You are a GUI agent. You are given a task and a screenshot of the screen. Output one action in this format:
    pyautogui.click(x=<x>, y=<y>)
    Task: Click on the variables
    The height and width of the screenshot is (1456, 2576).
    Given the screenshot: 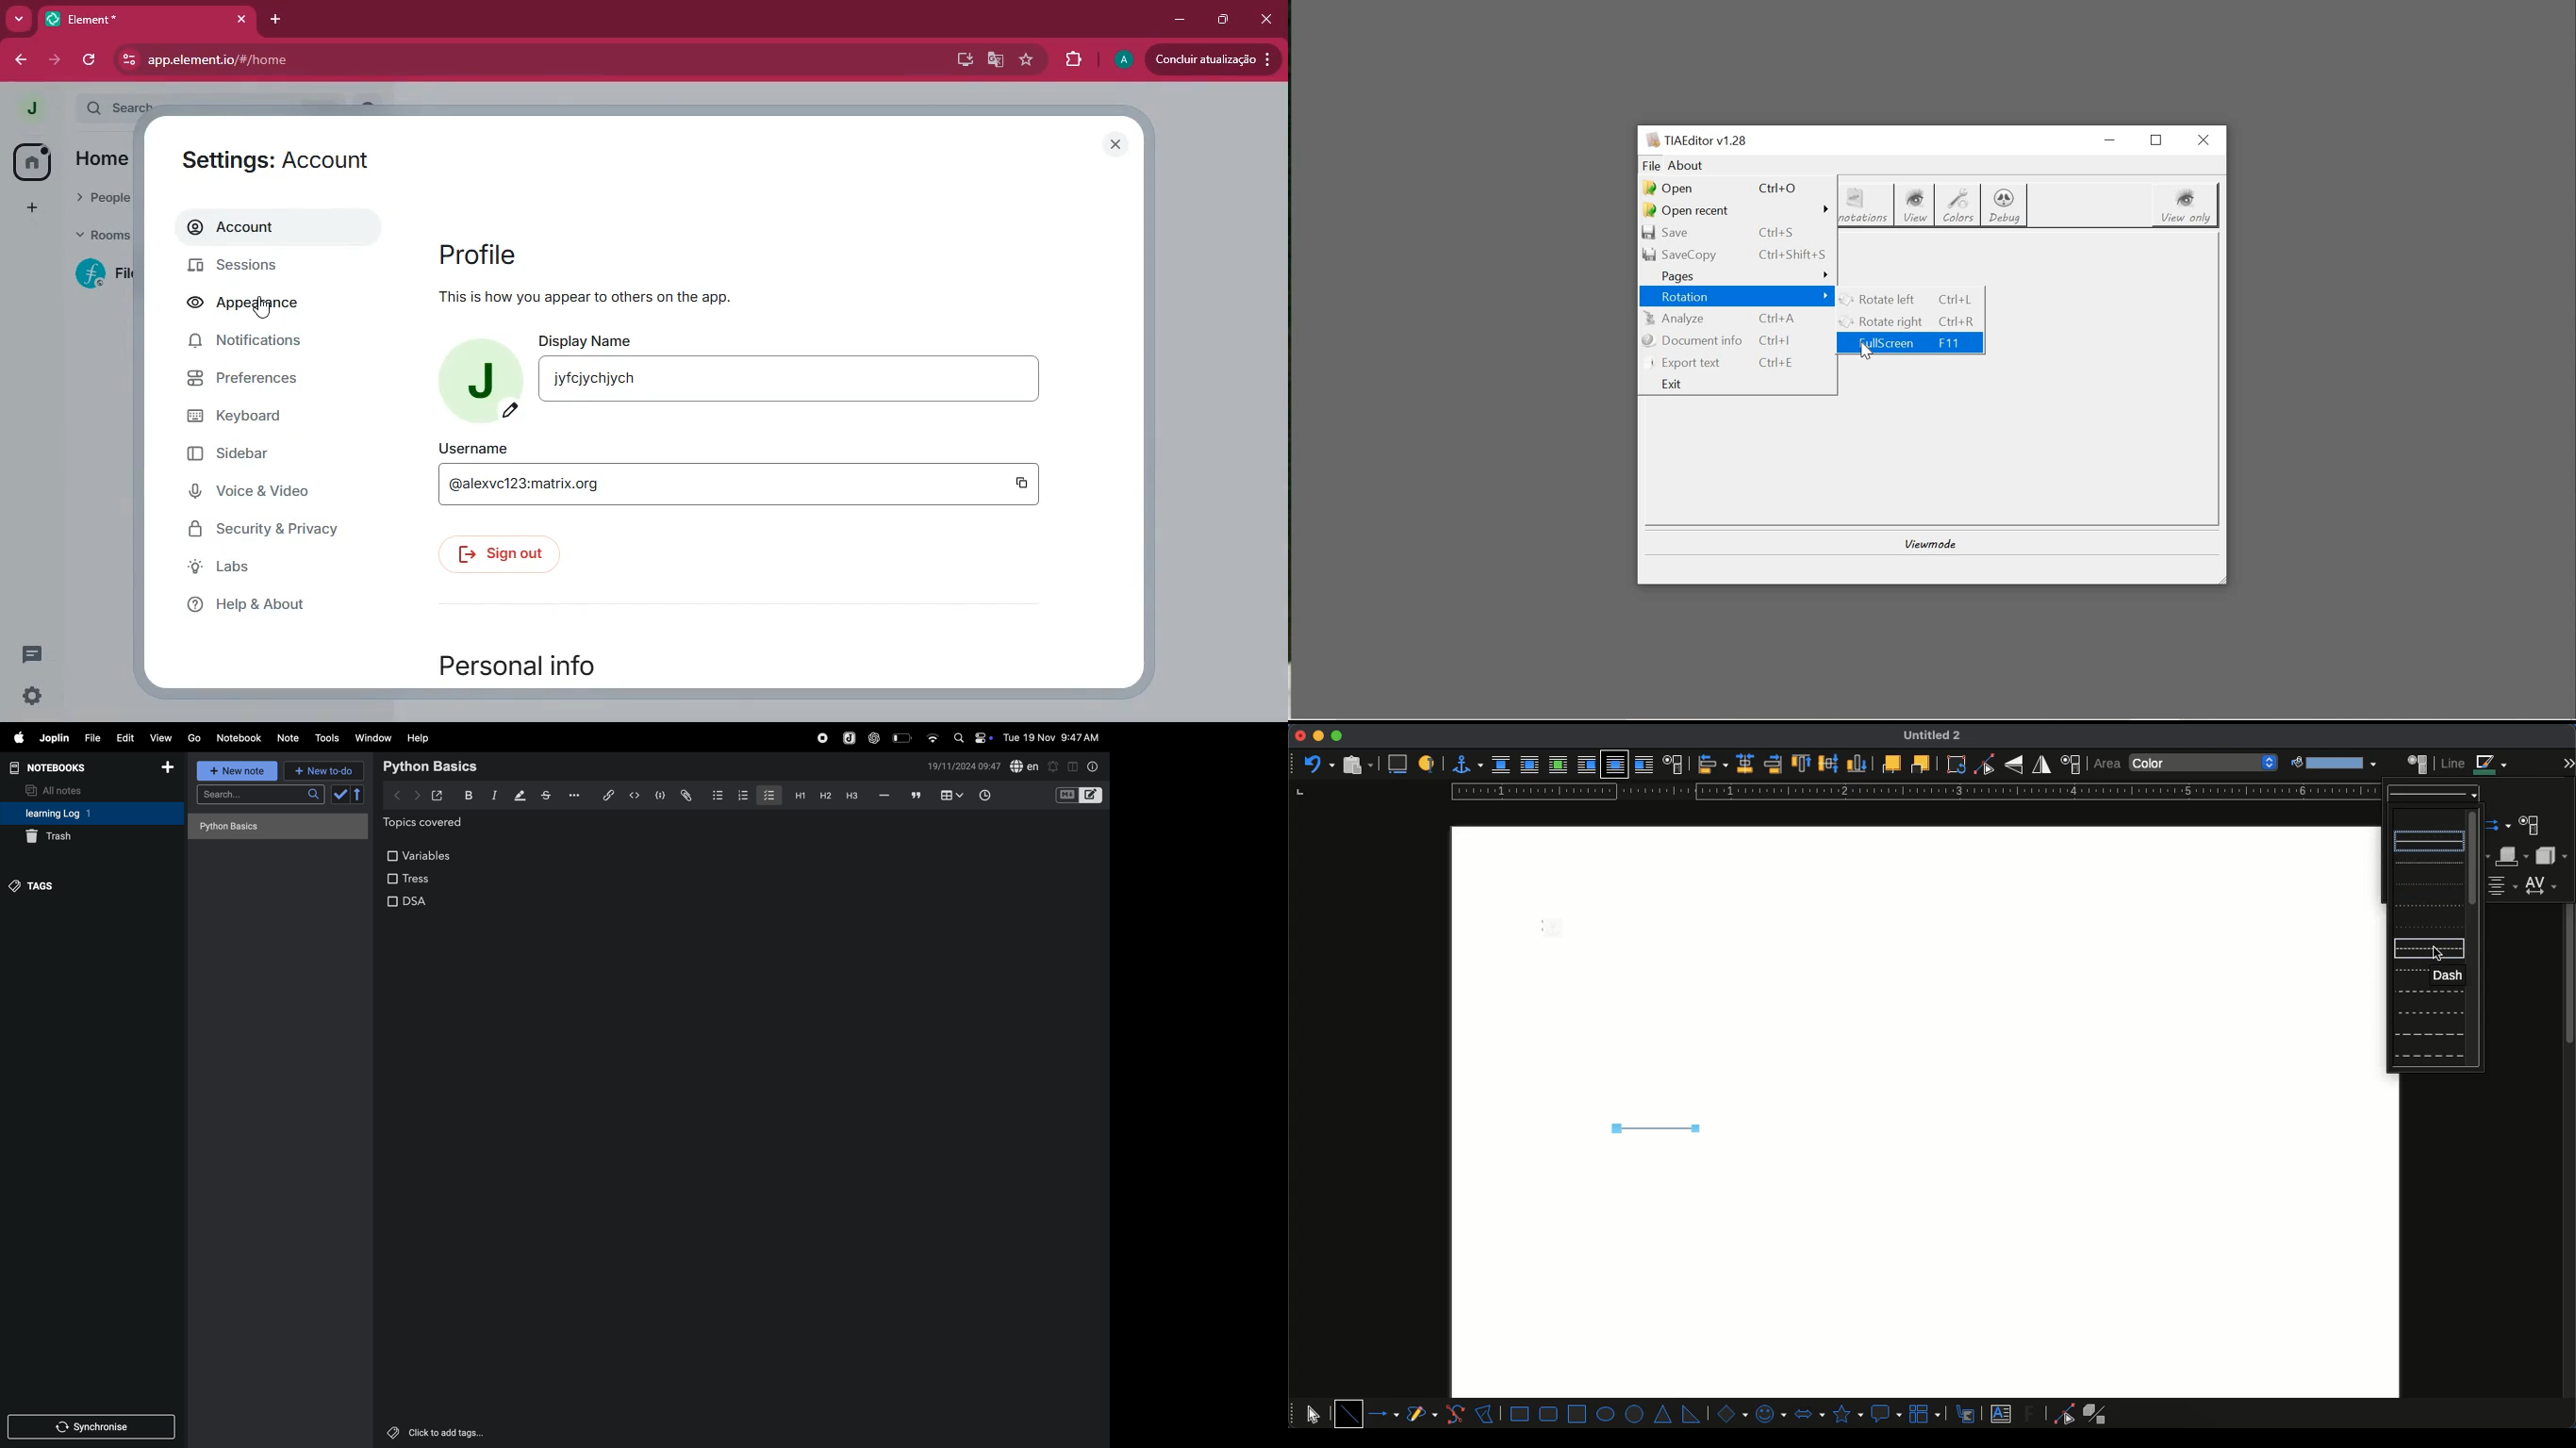 What is the action you would take?
    pyautogui.click(x=422, y=853)
    